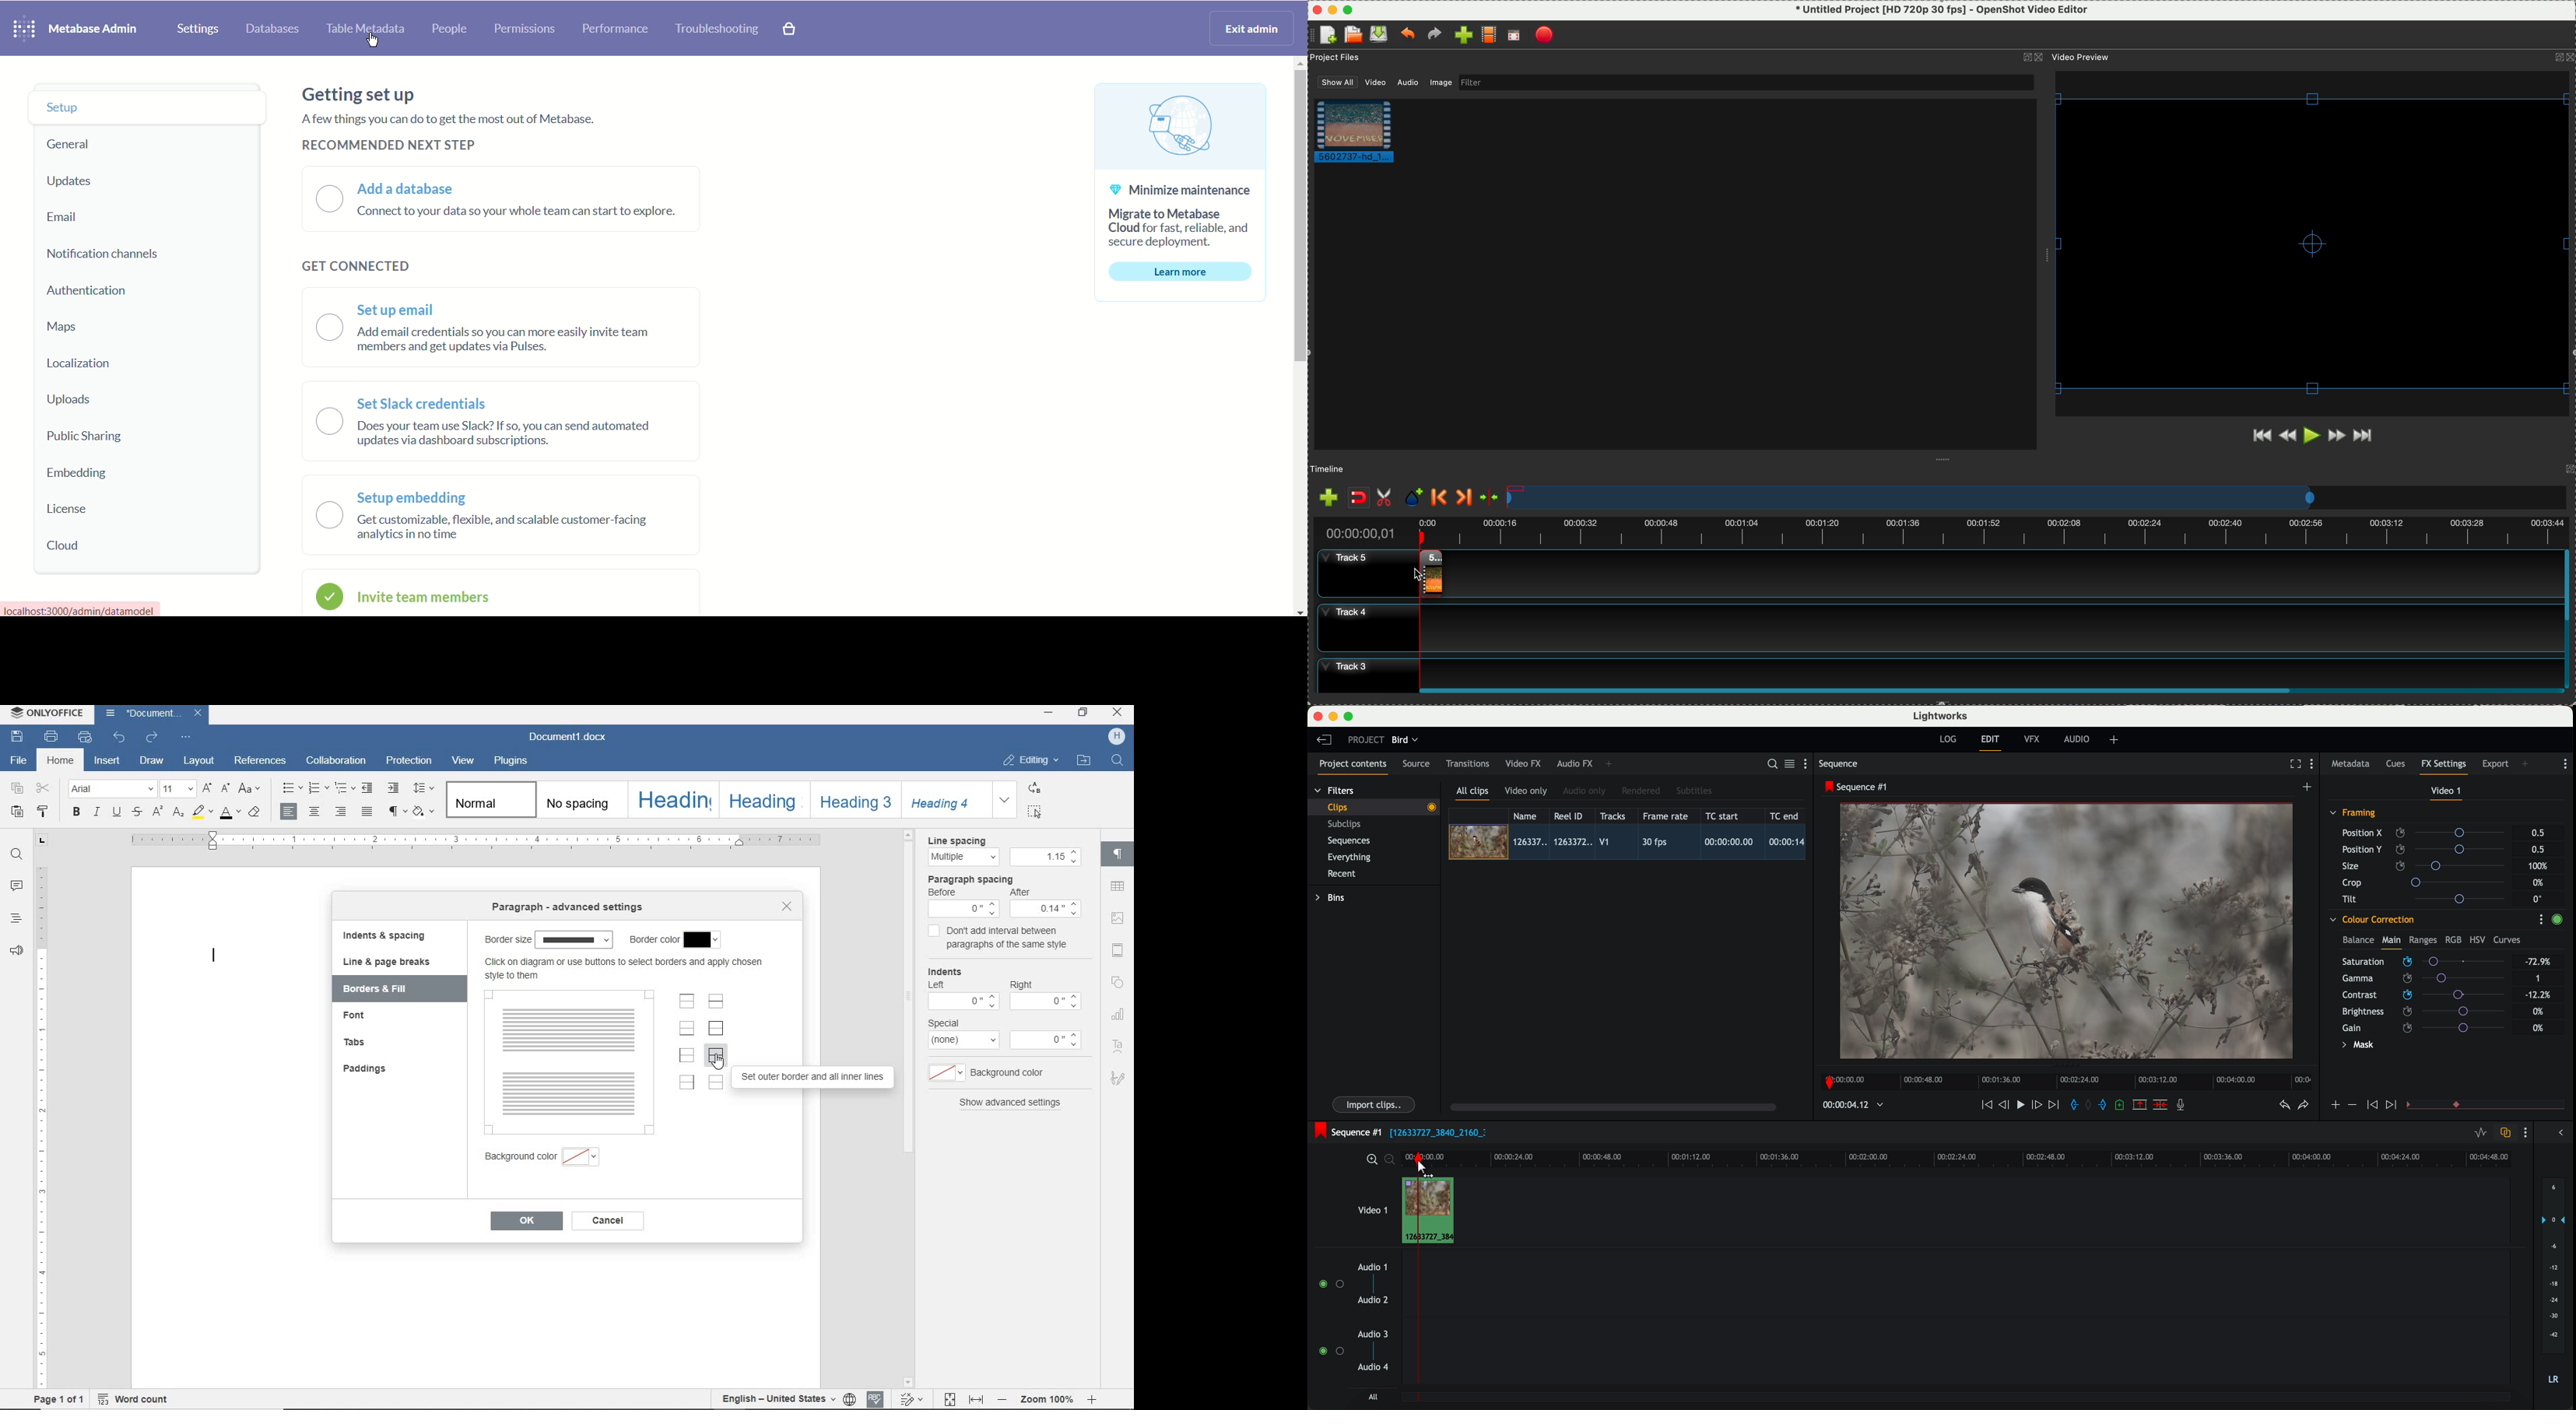 This screenshot has width=2576, height=1428. What do you see at coordinates (2371, 920) in the screenshot?
I see `colour correction` at bounding box center [2371, 920].